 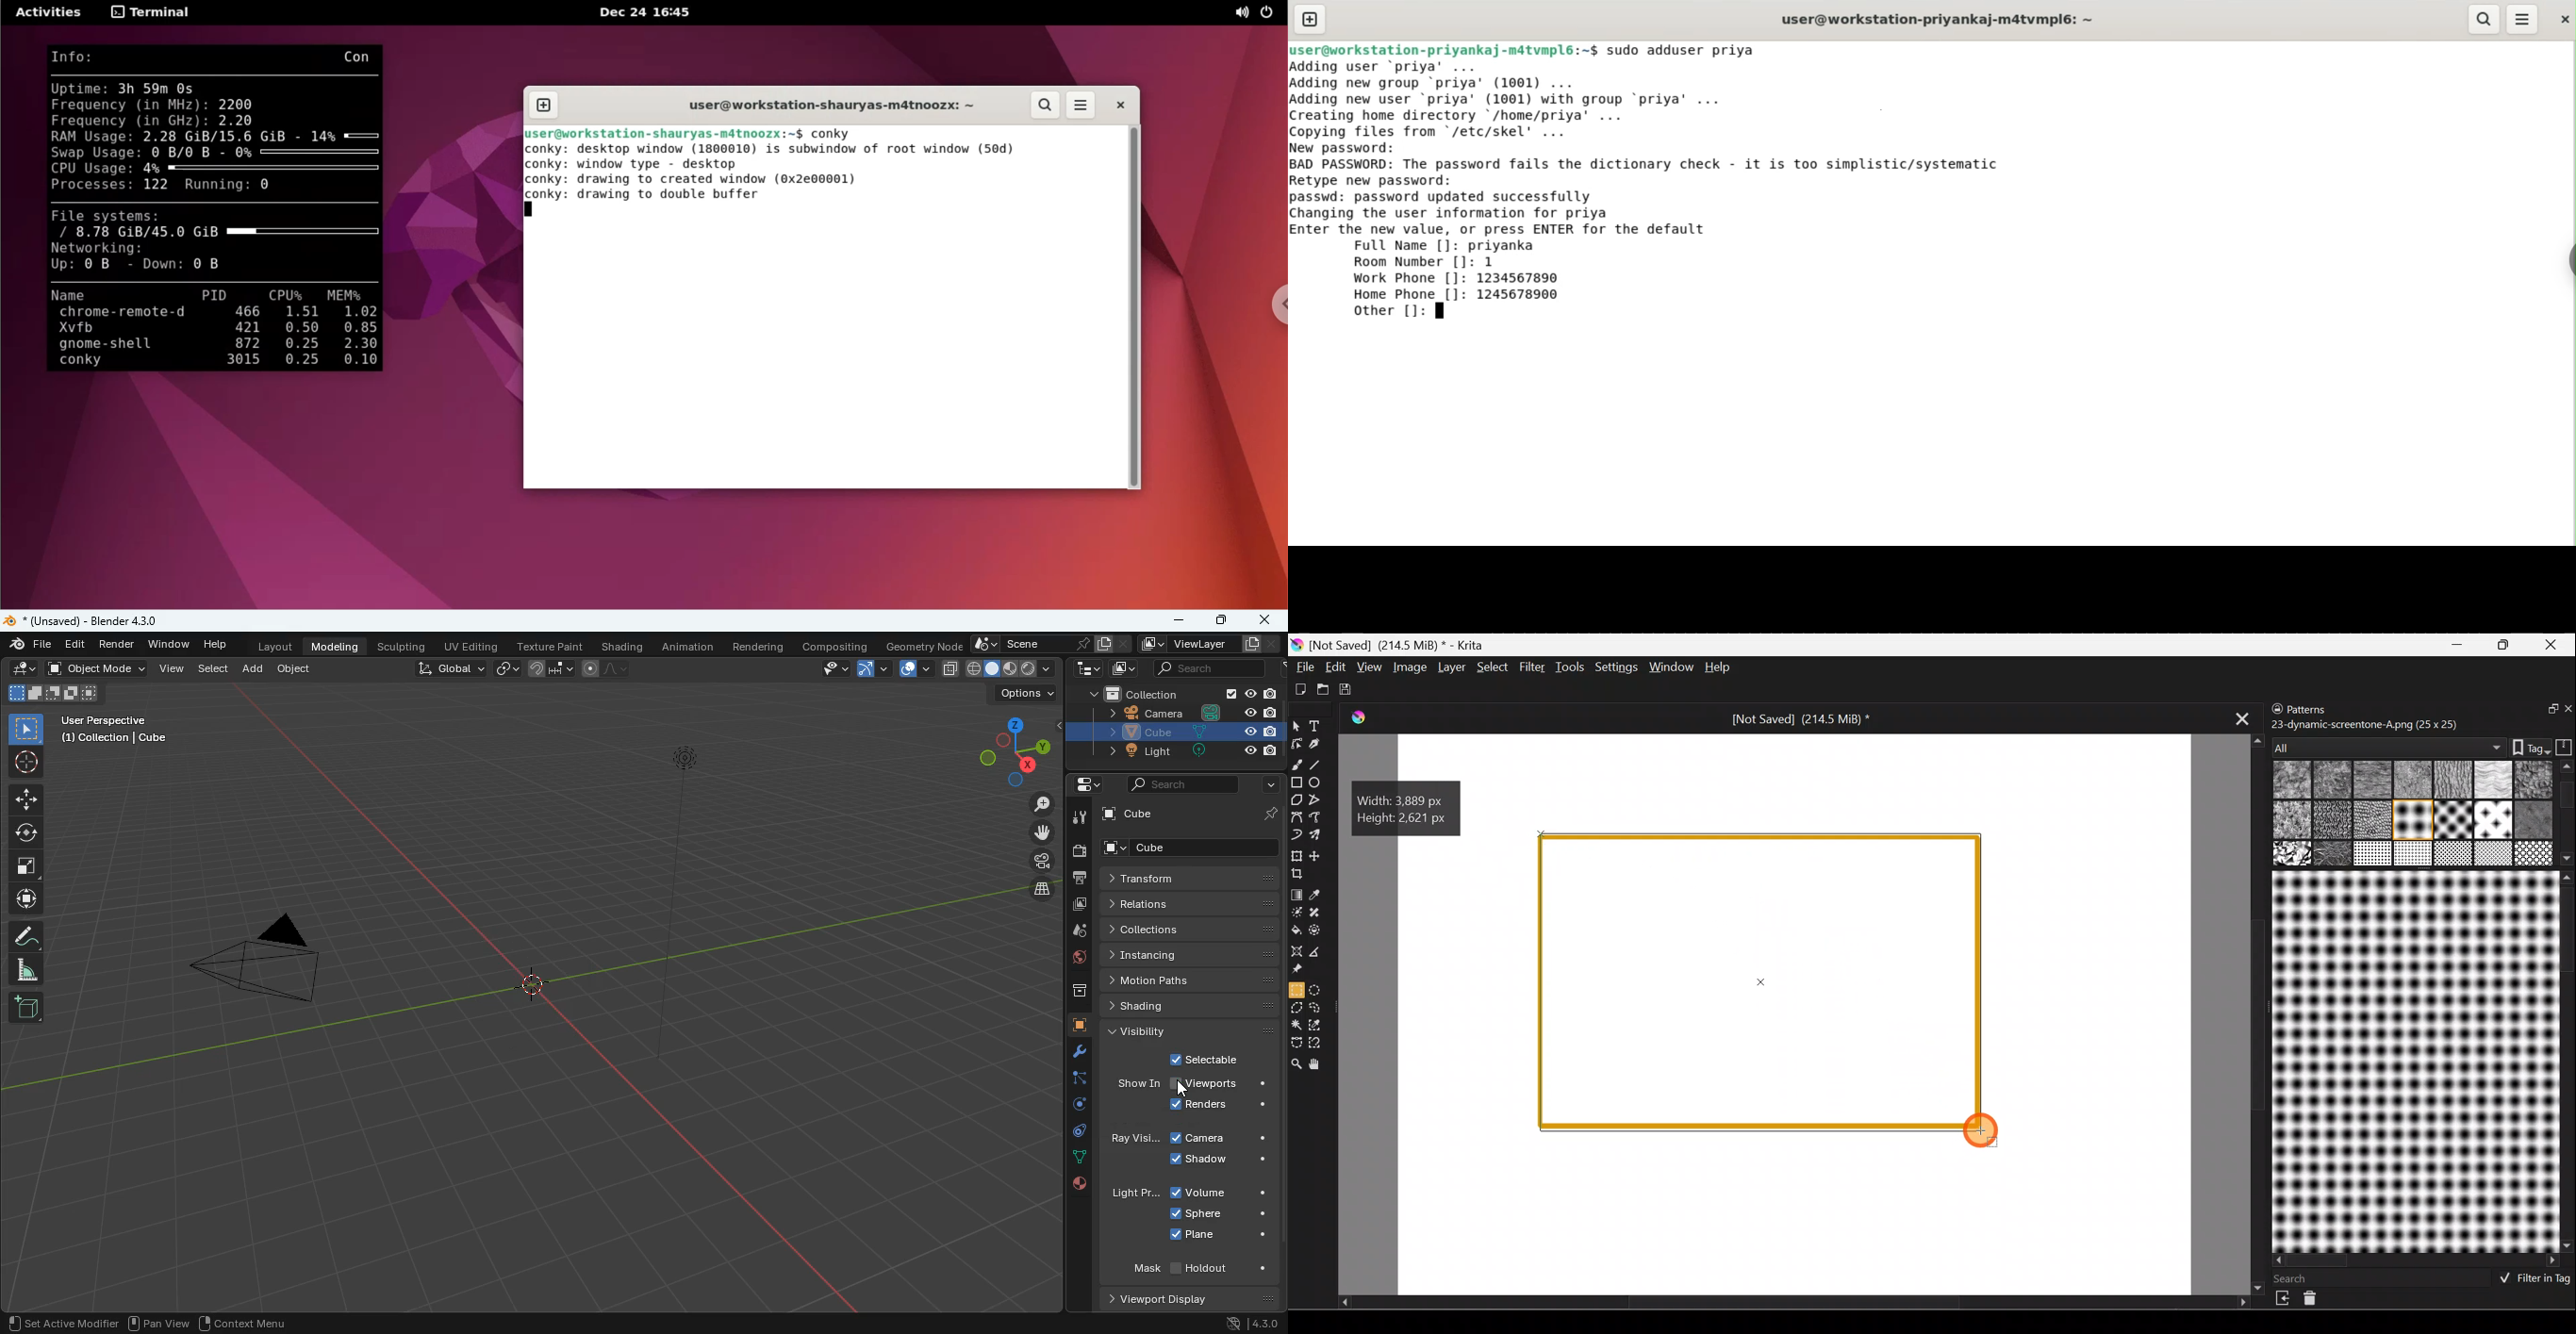 What do you see at coordinates (1219, 620) in the screenshot?
I see `maximize` at bounding box center [1219, 620].